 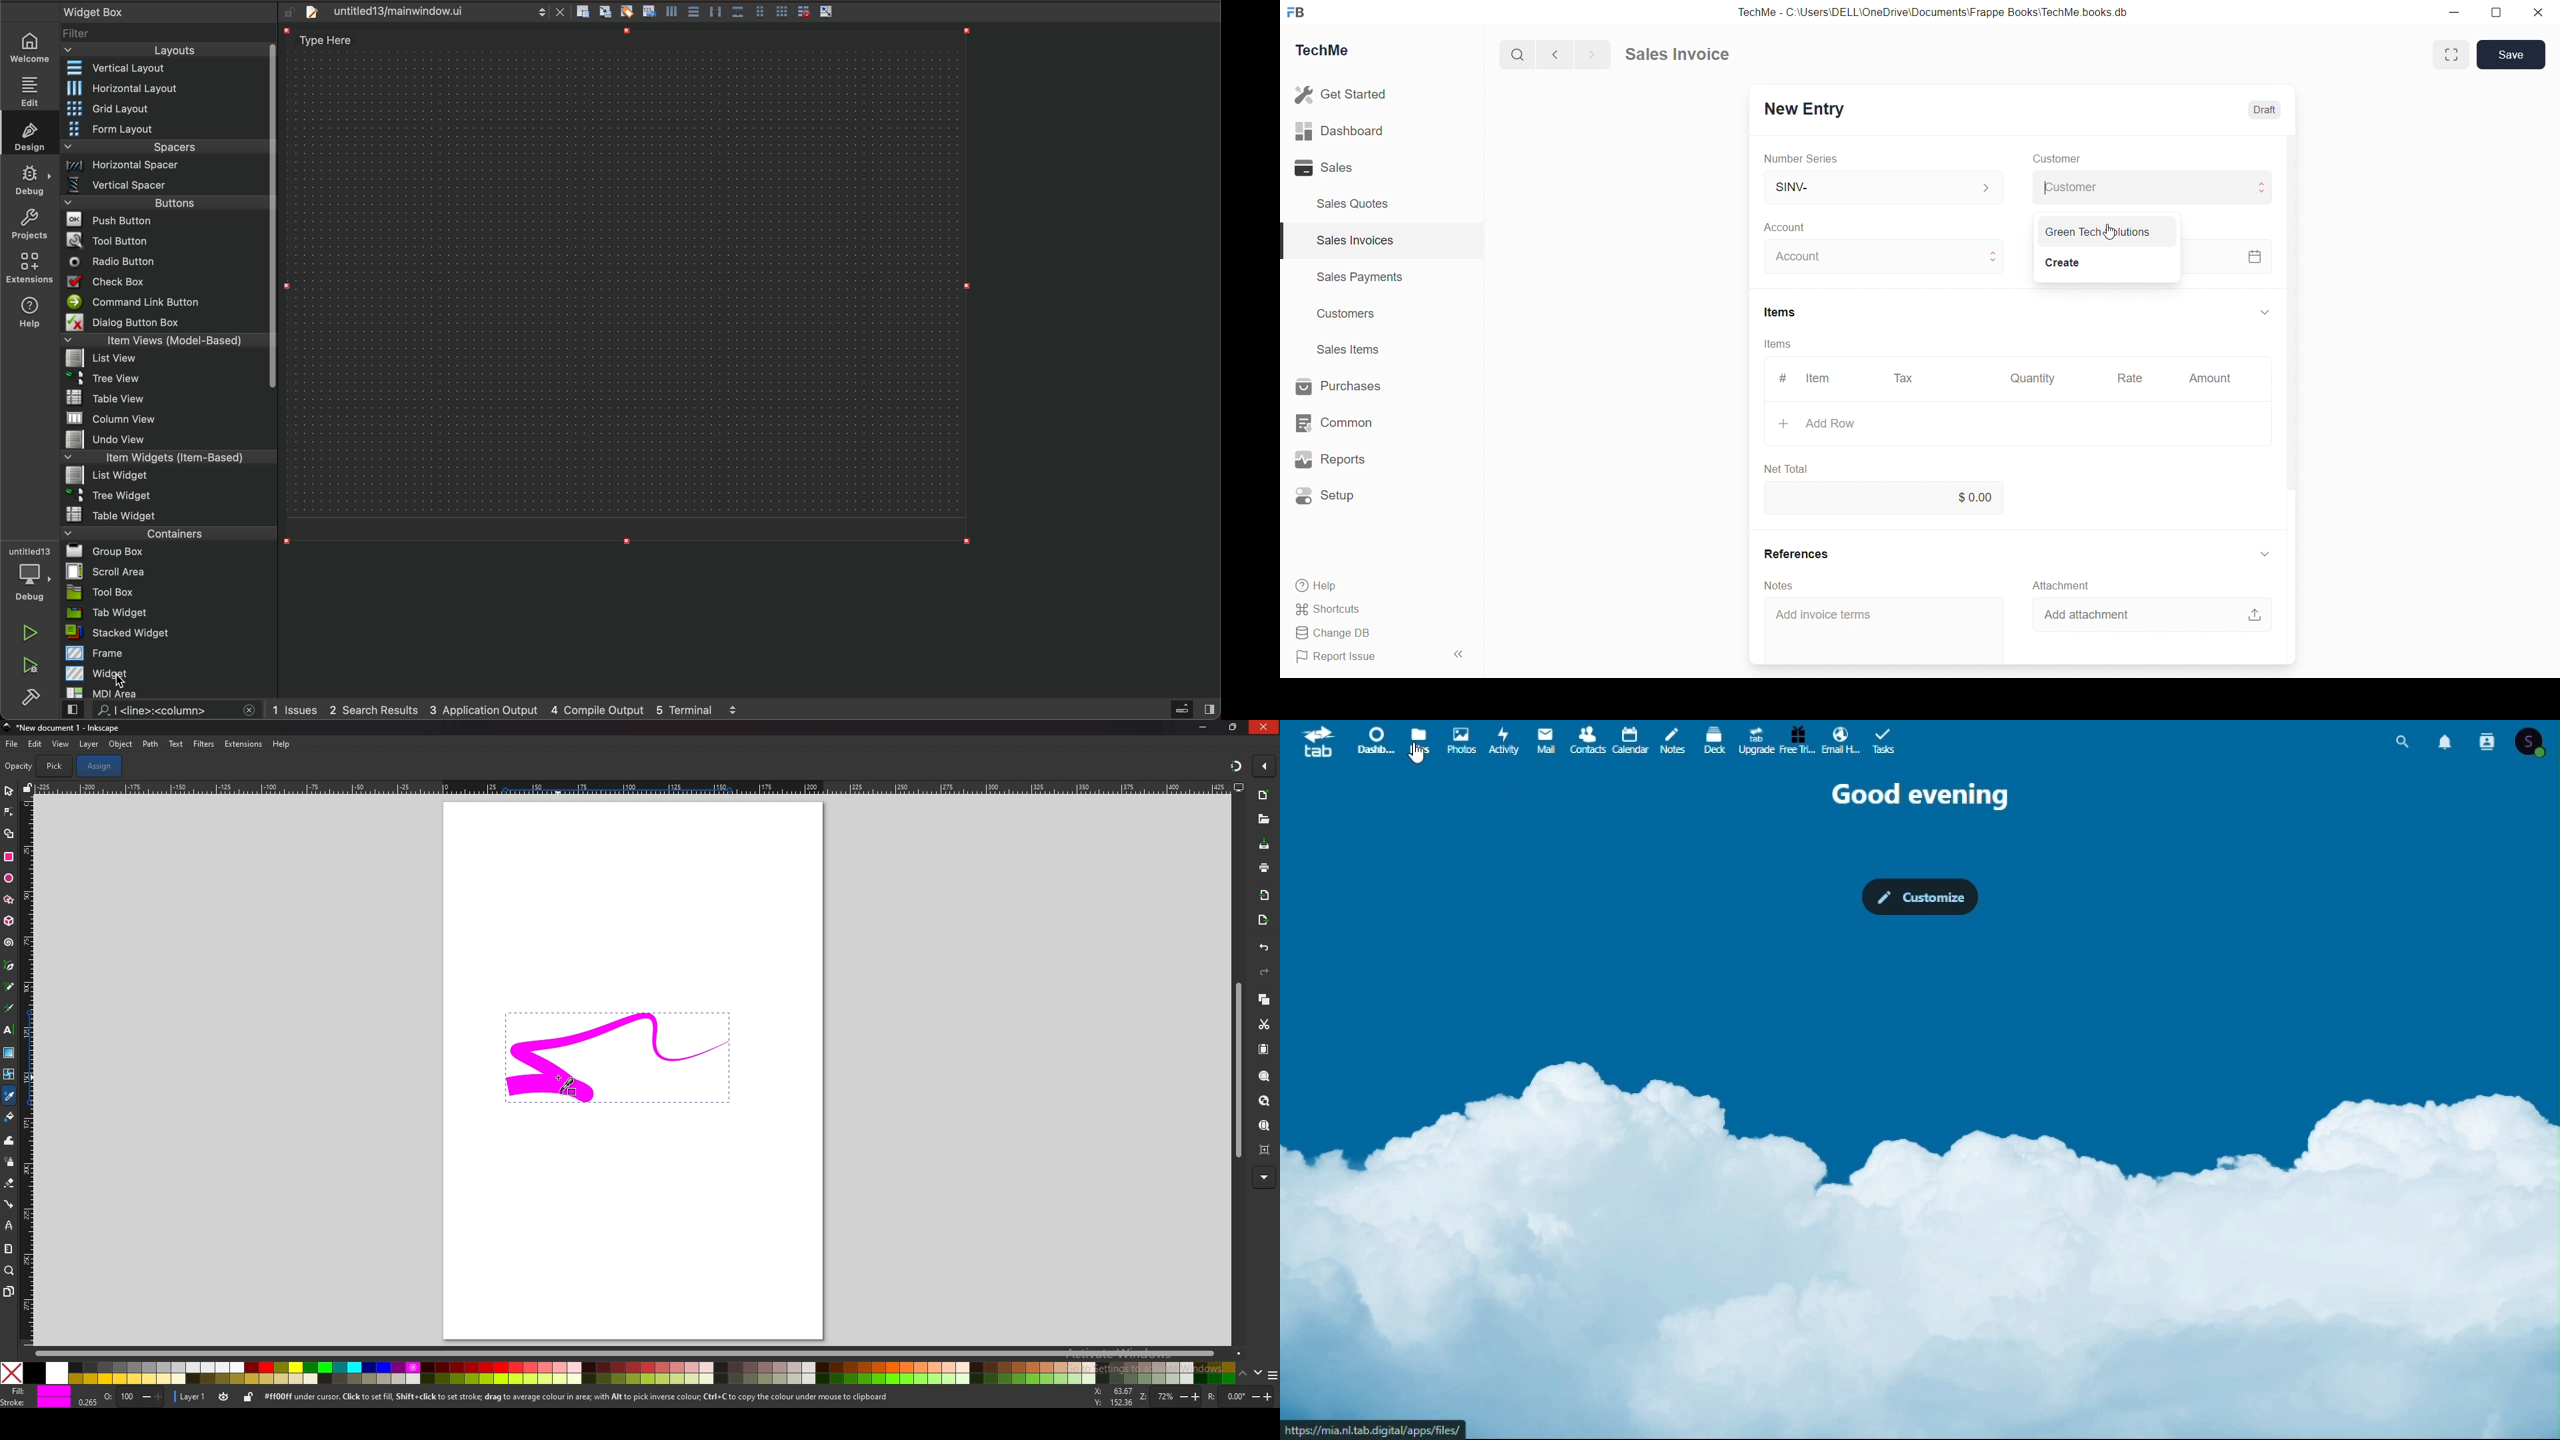 What do you see at coordinates (1348, 315) in the screenshot?
I see `Customers` at bounding box center [1348, 315].